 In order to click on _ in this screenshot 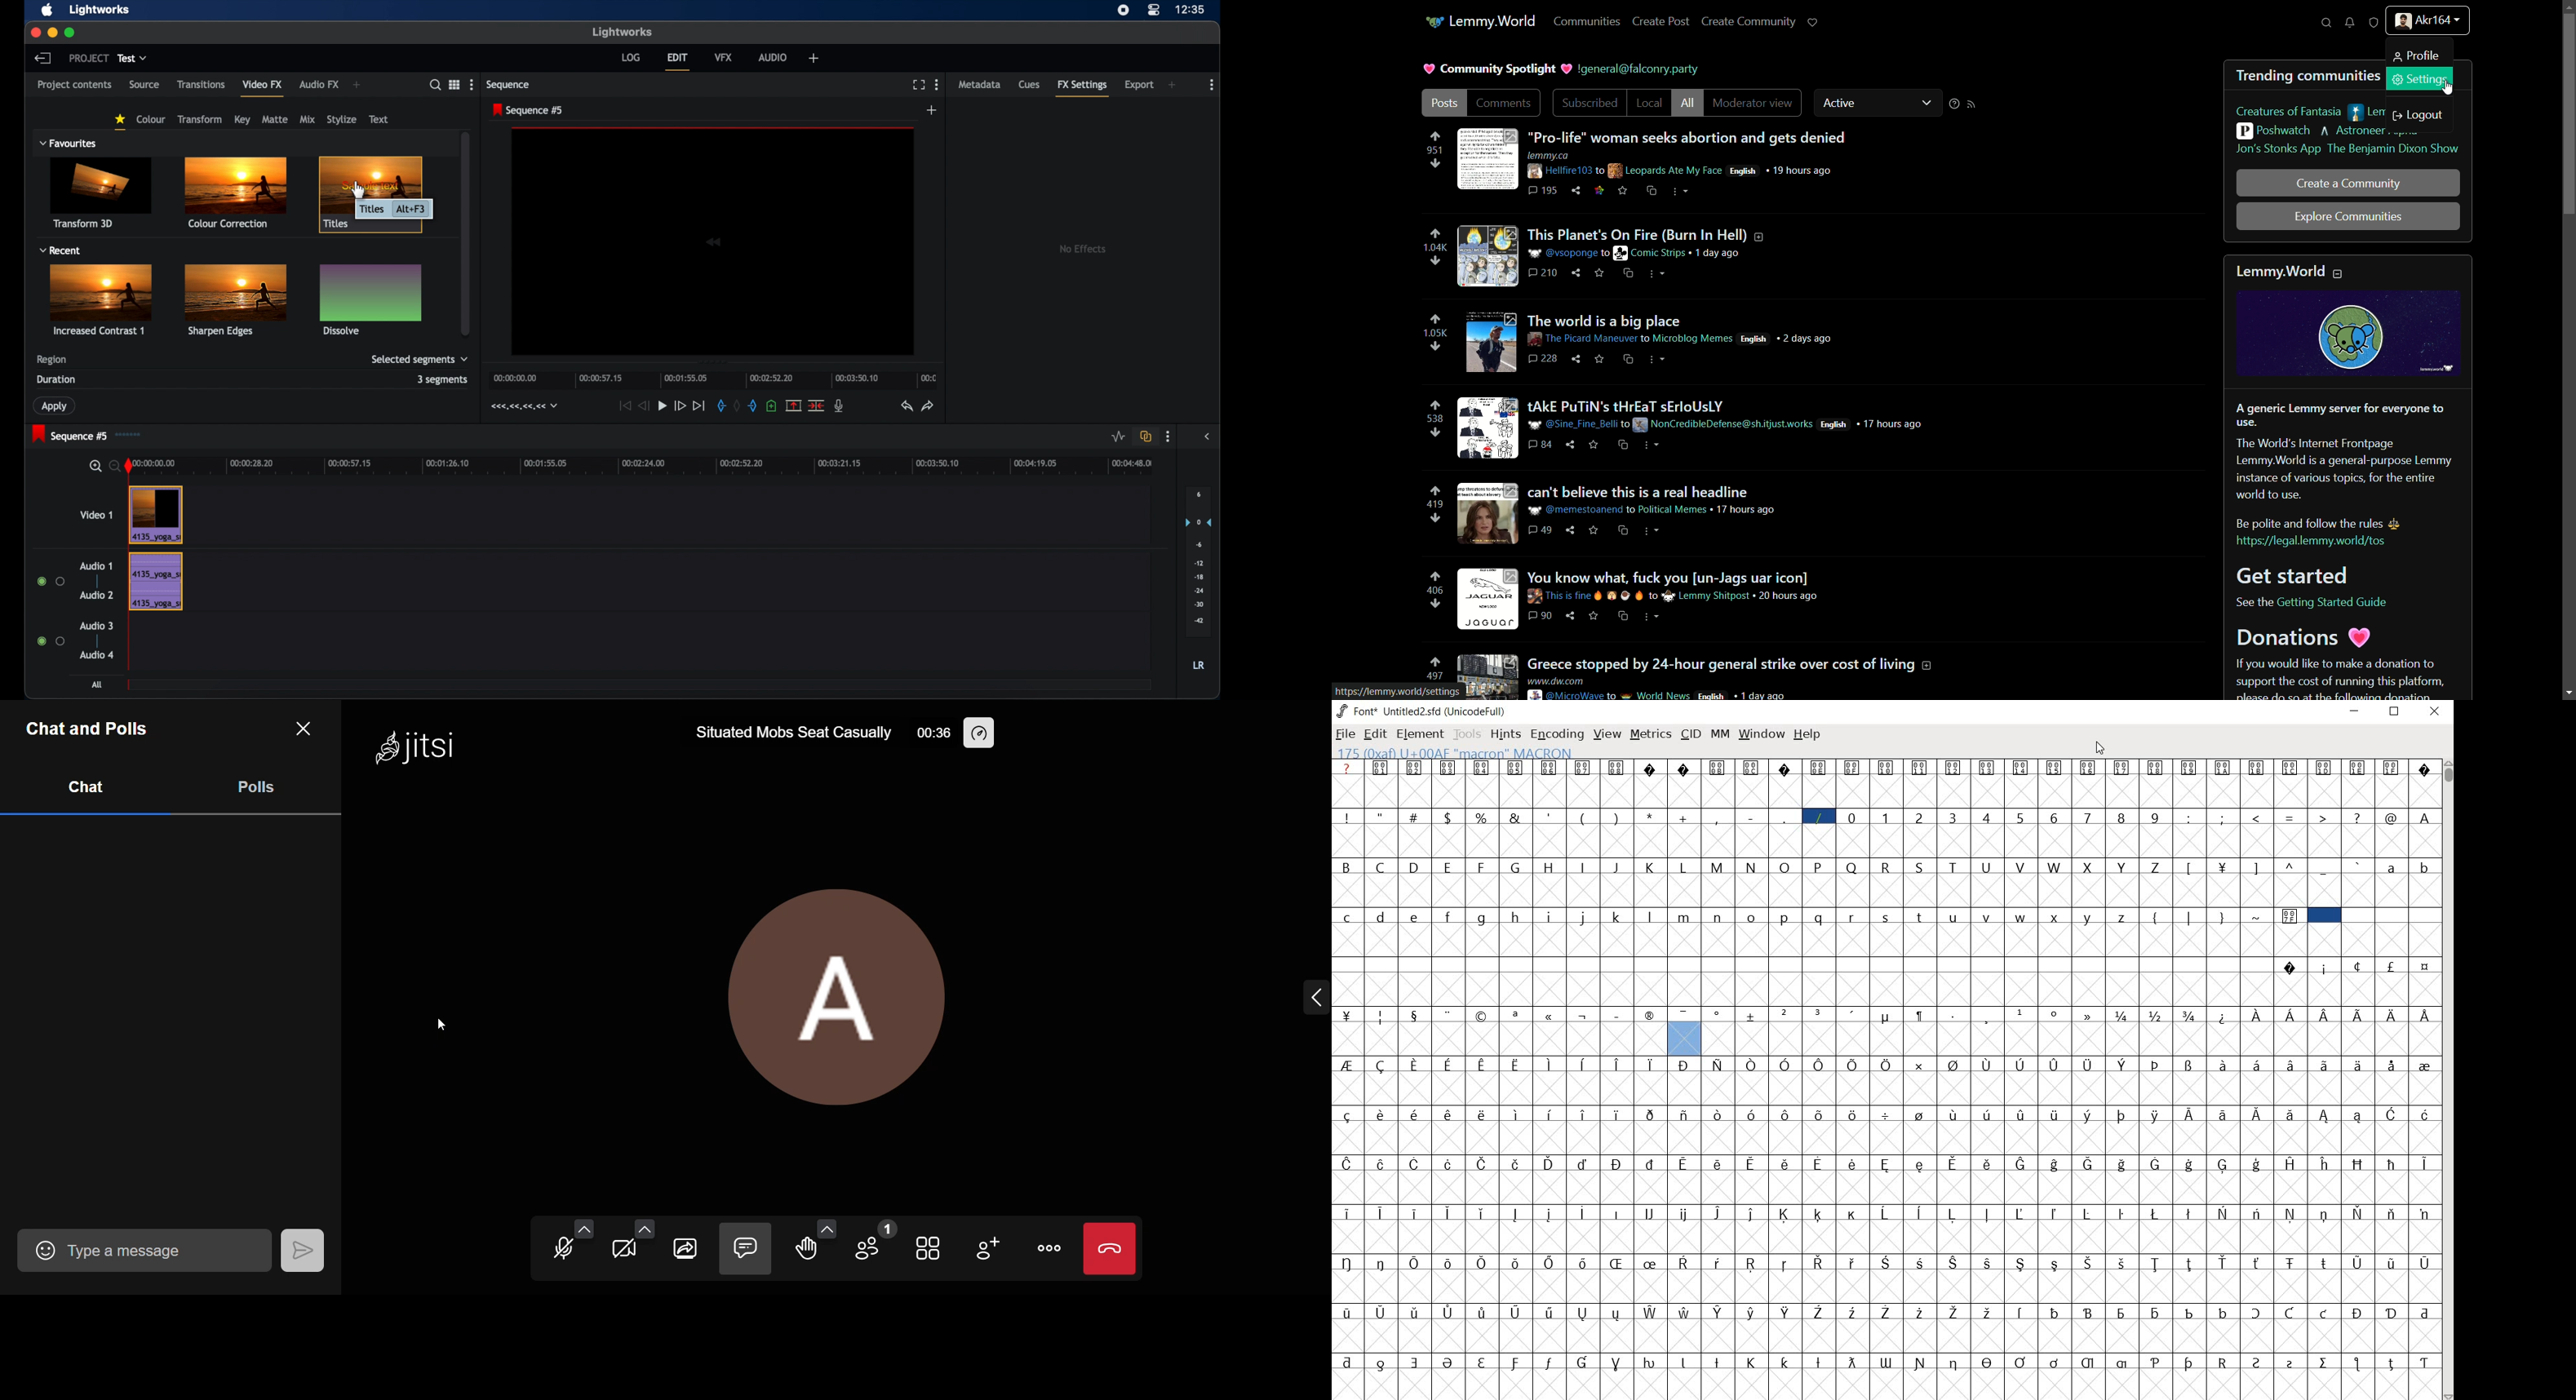, I will do `click(2325, 868)`.